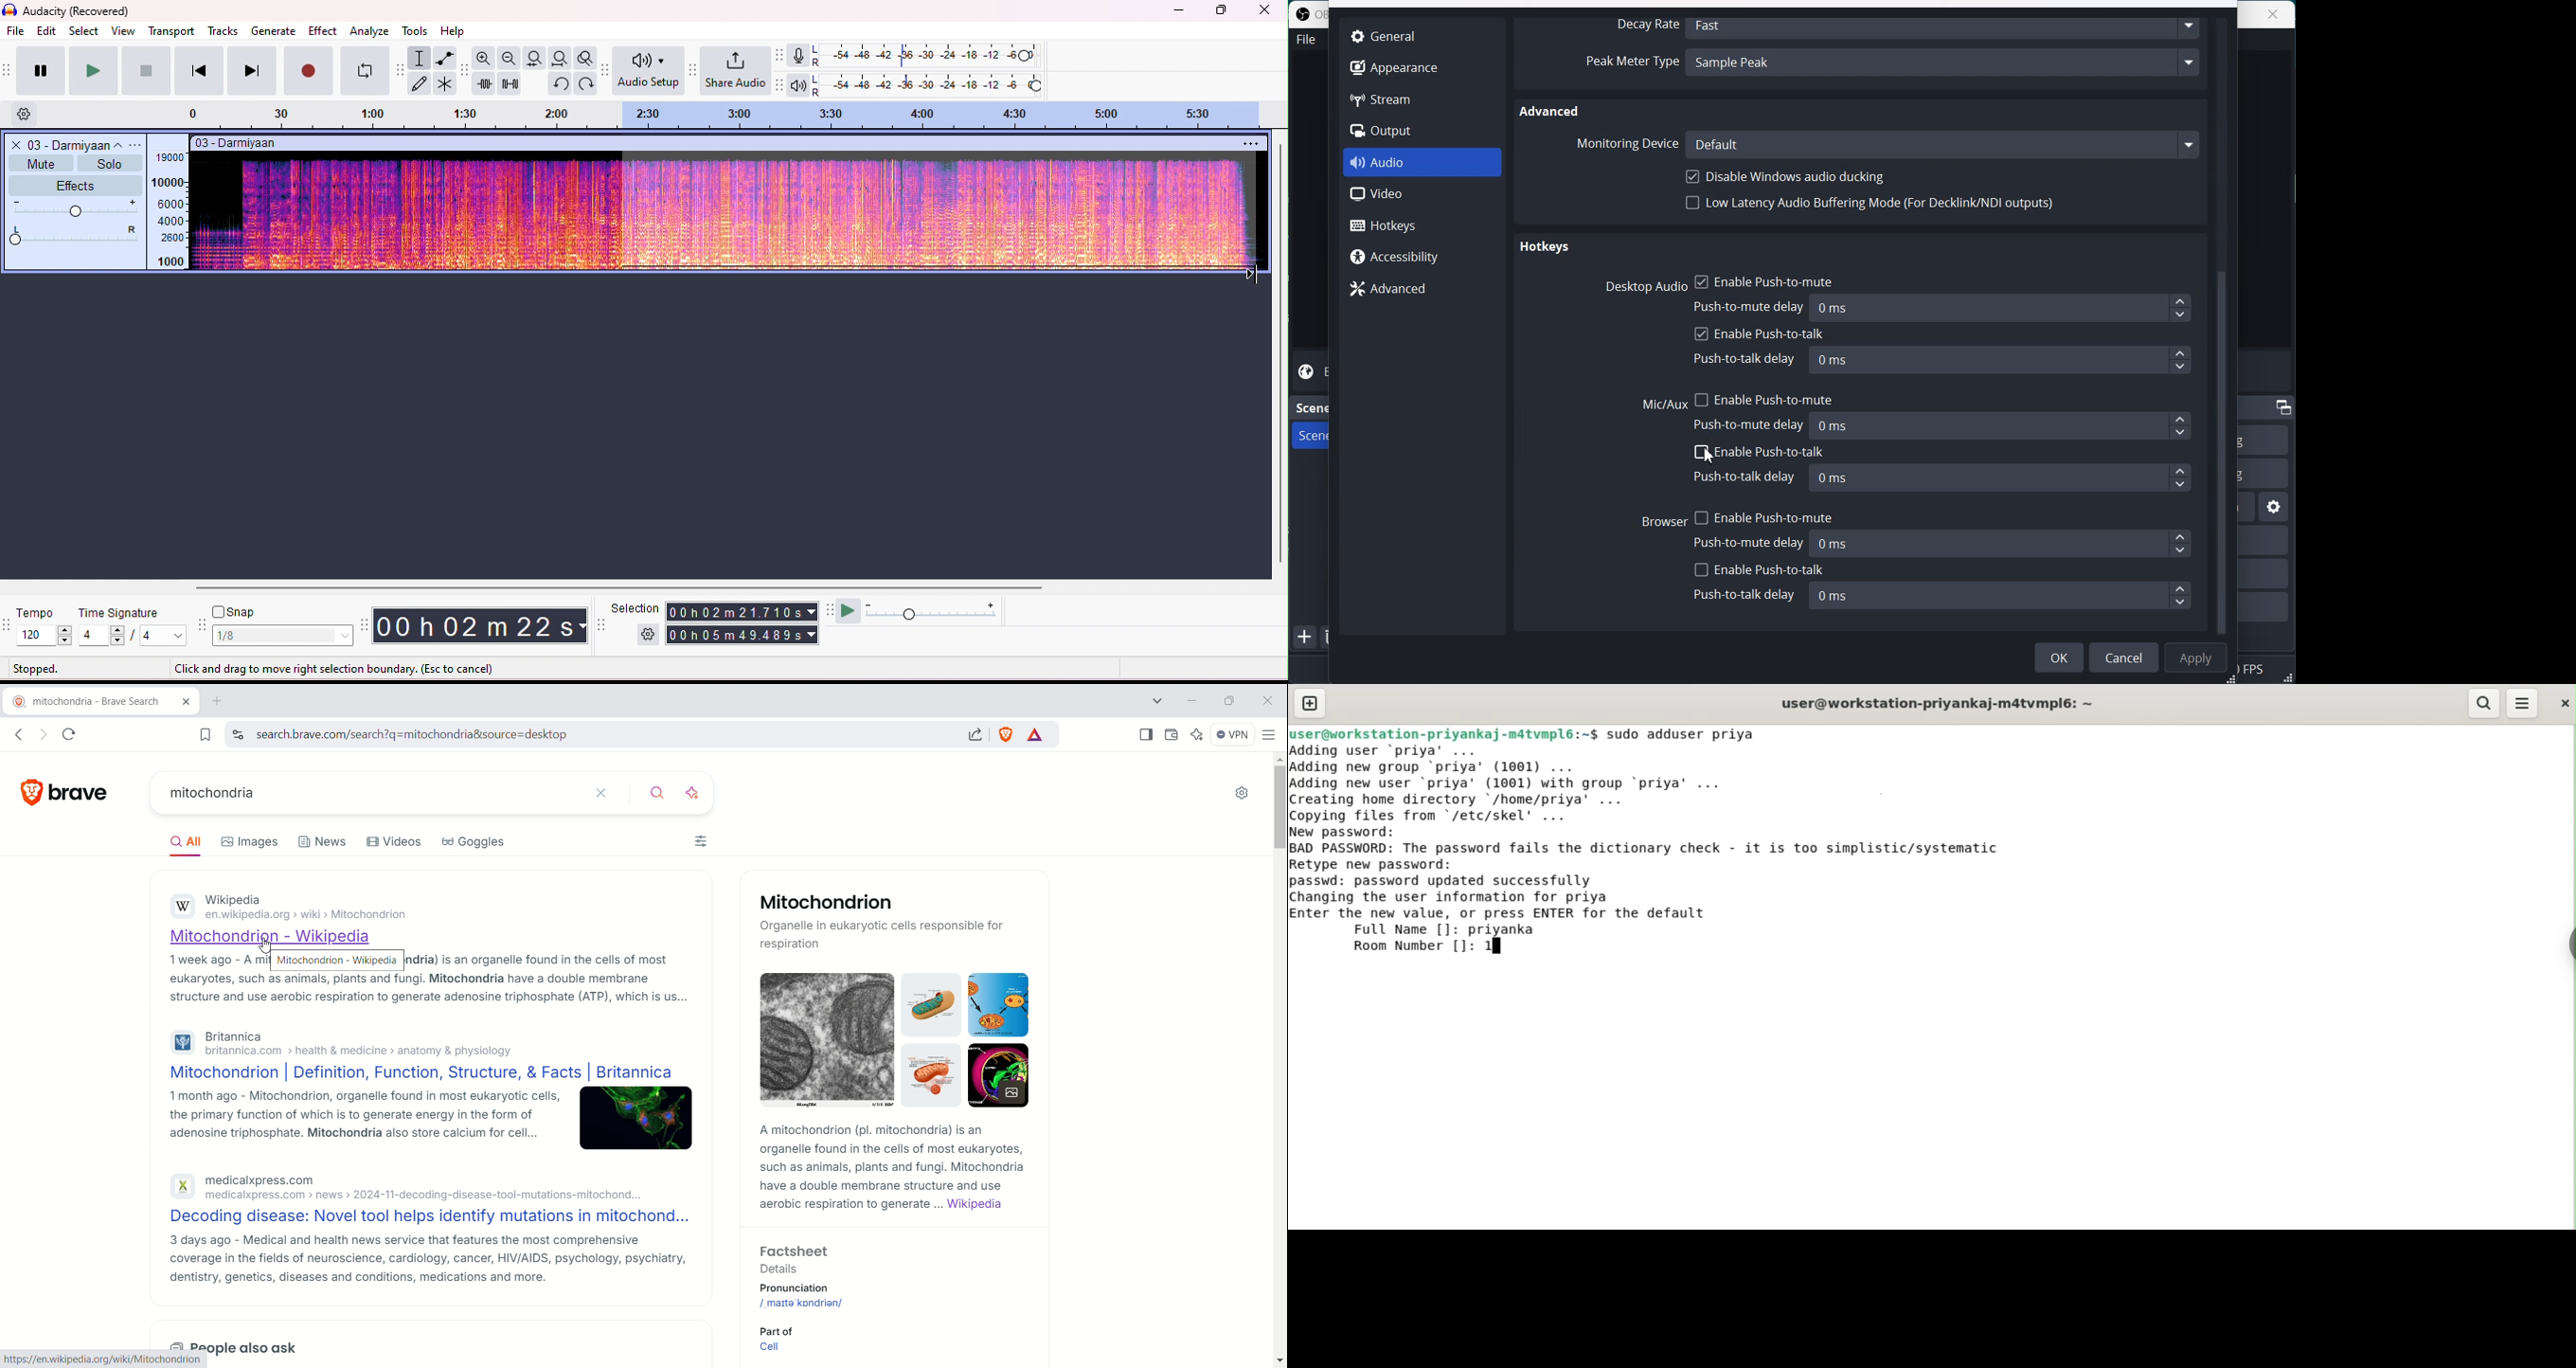 This screenshot has height=1372, width=2576. I want to click on draw, so click(421, 84).